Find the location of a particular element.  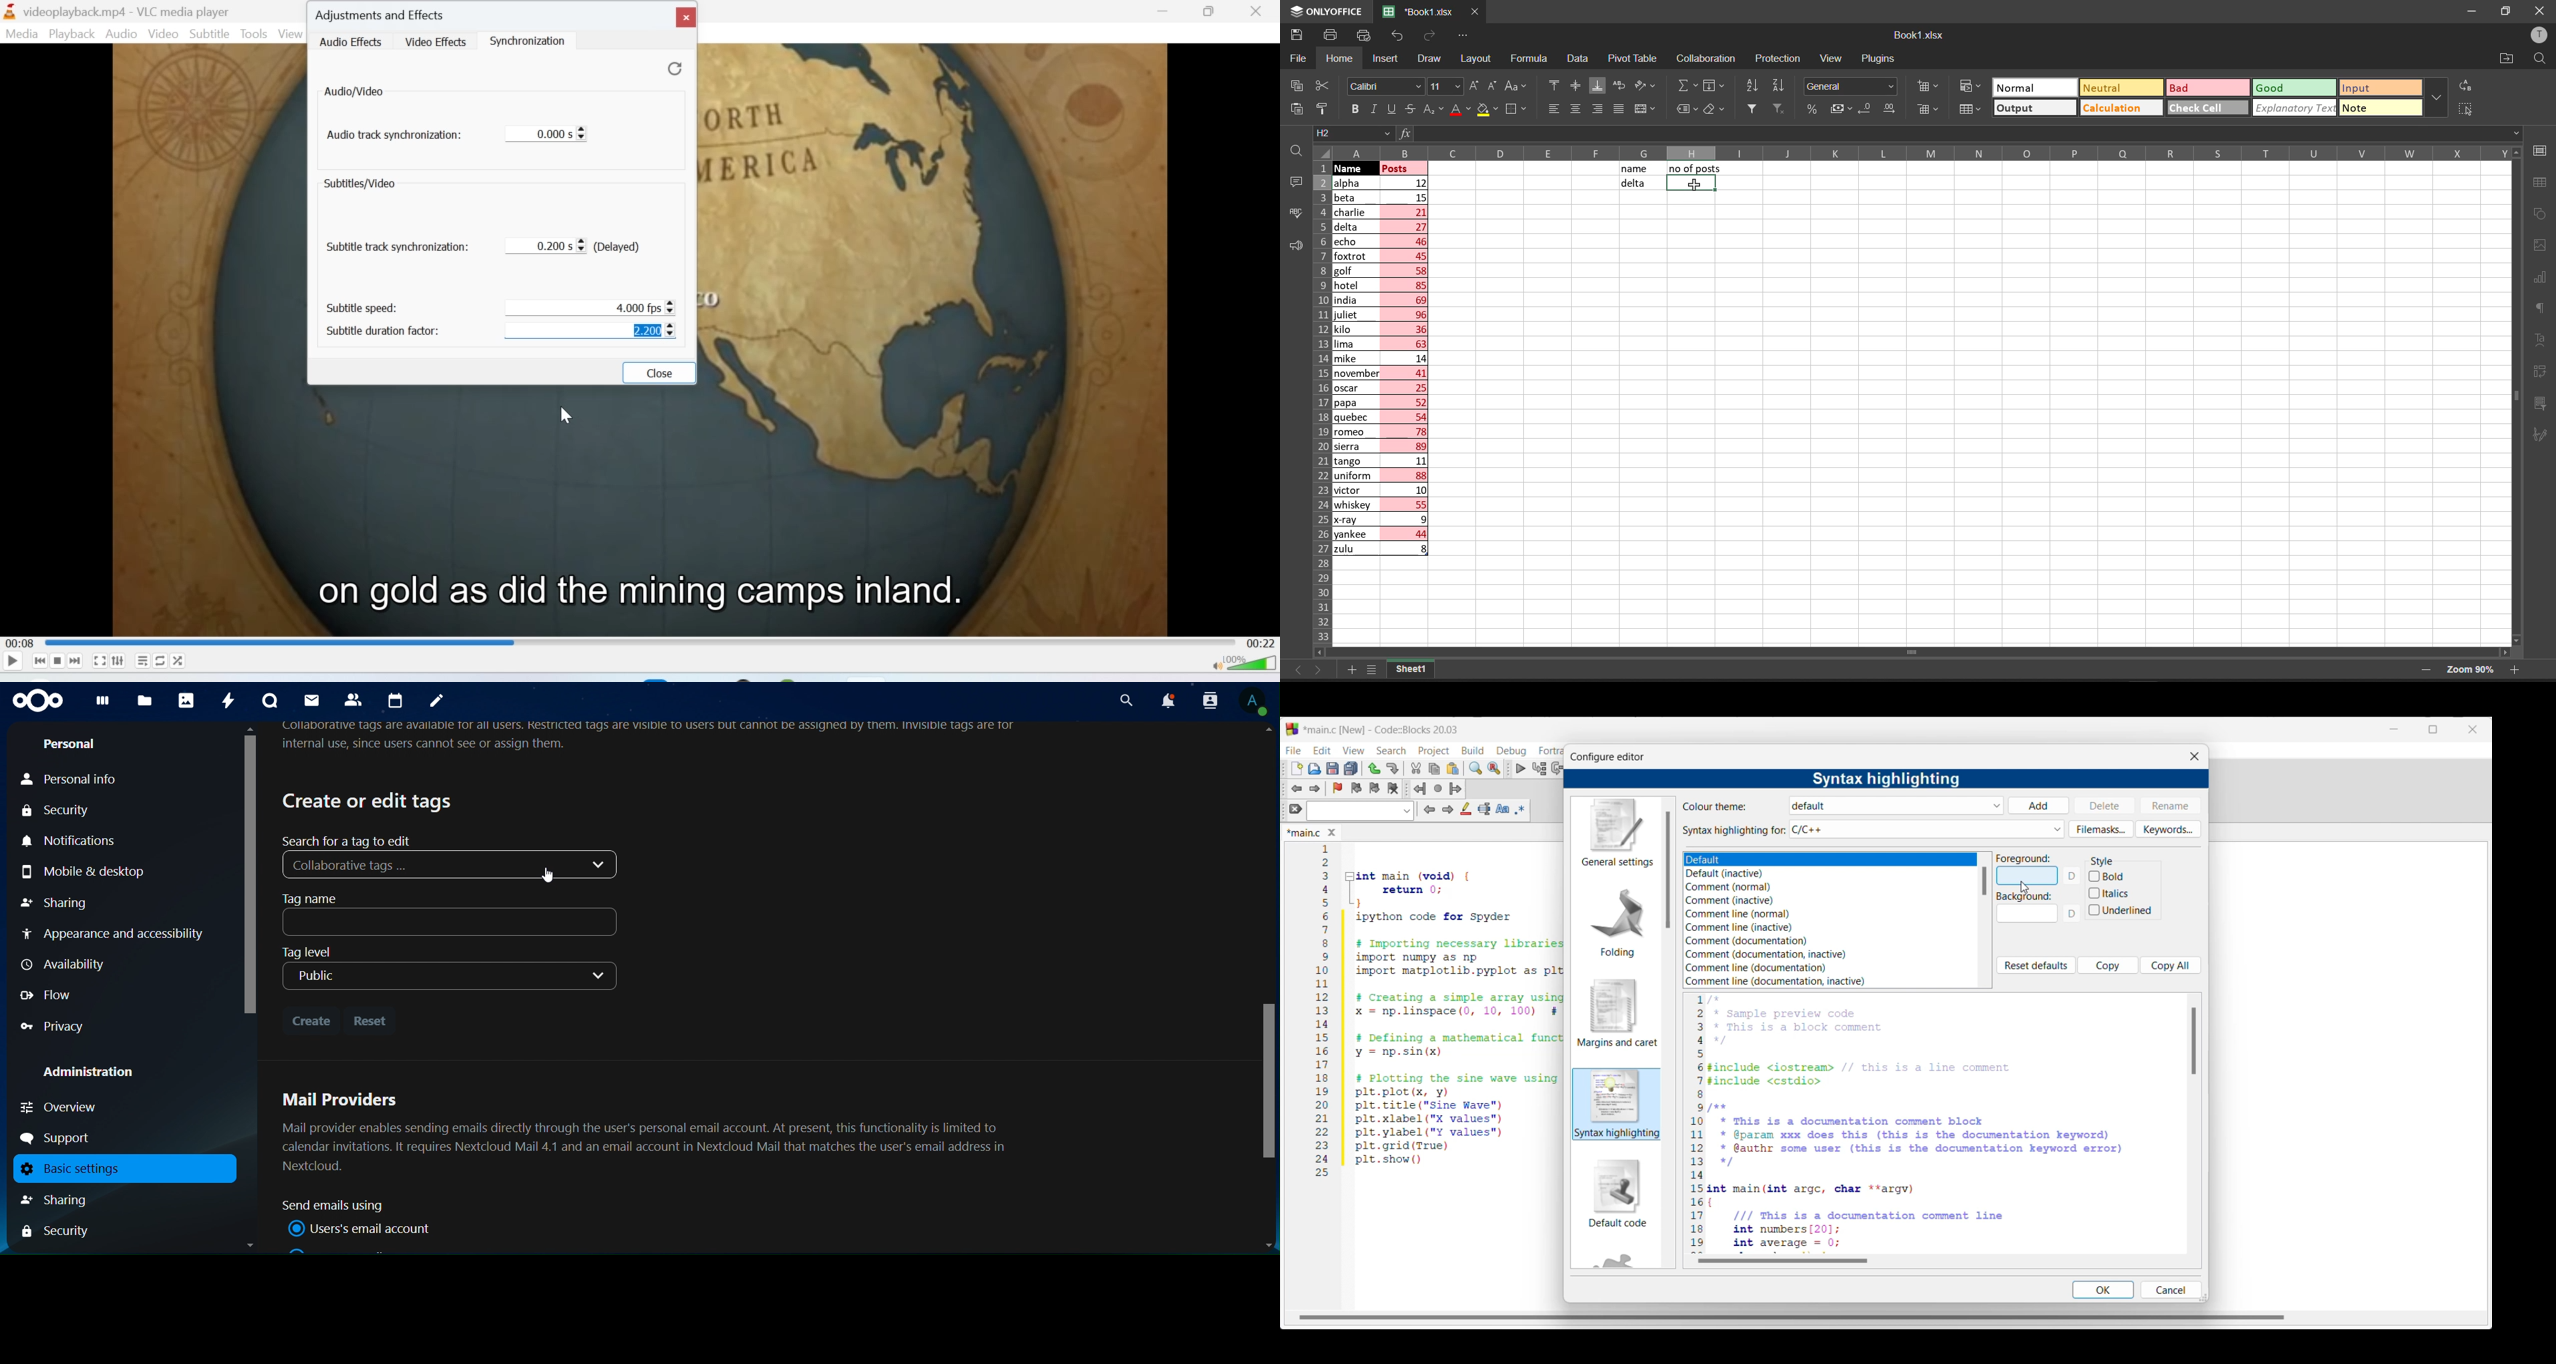

Paste is located at coordinates (1453, 769).